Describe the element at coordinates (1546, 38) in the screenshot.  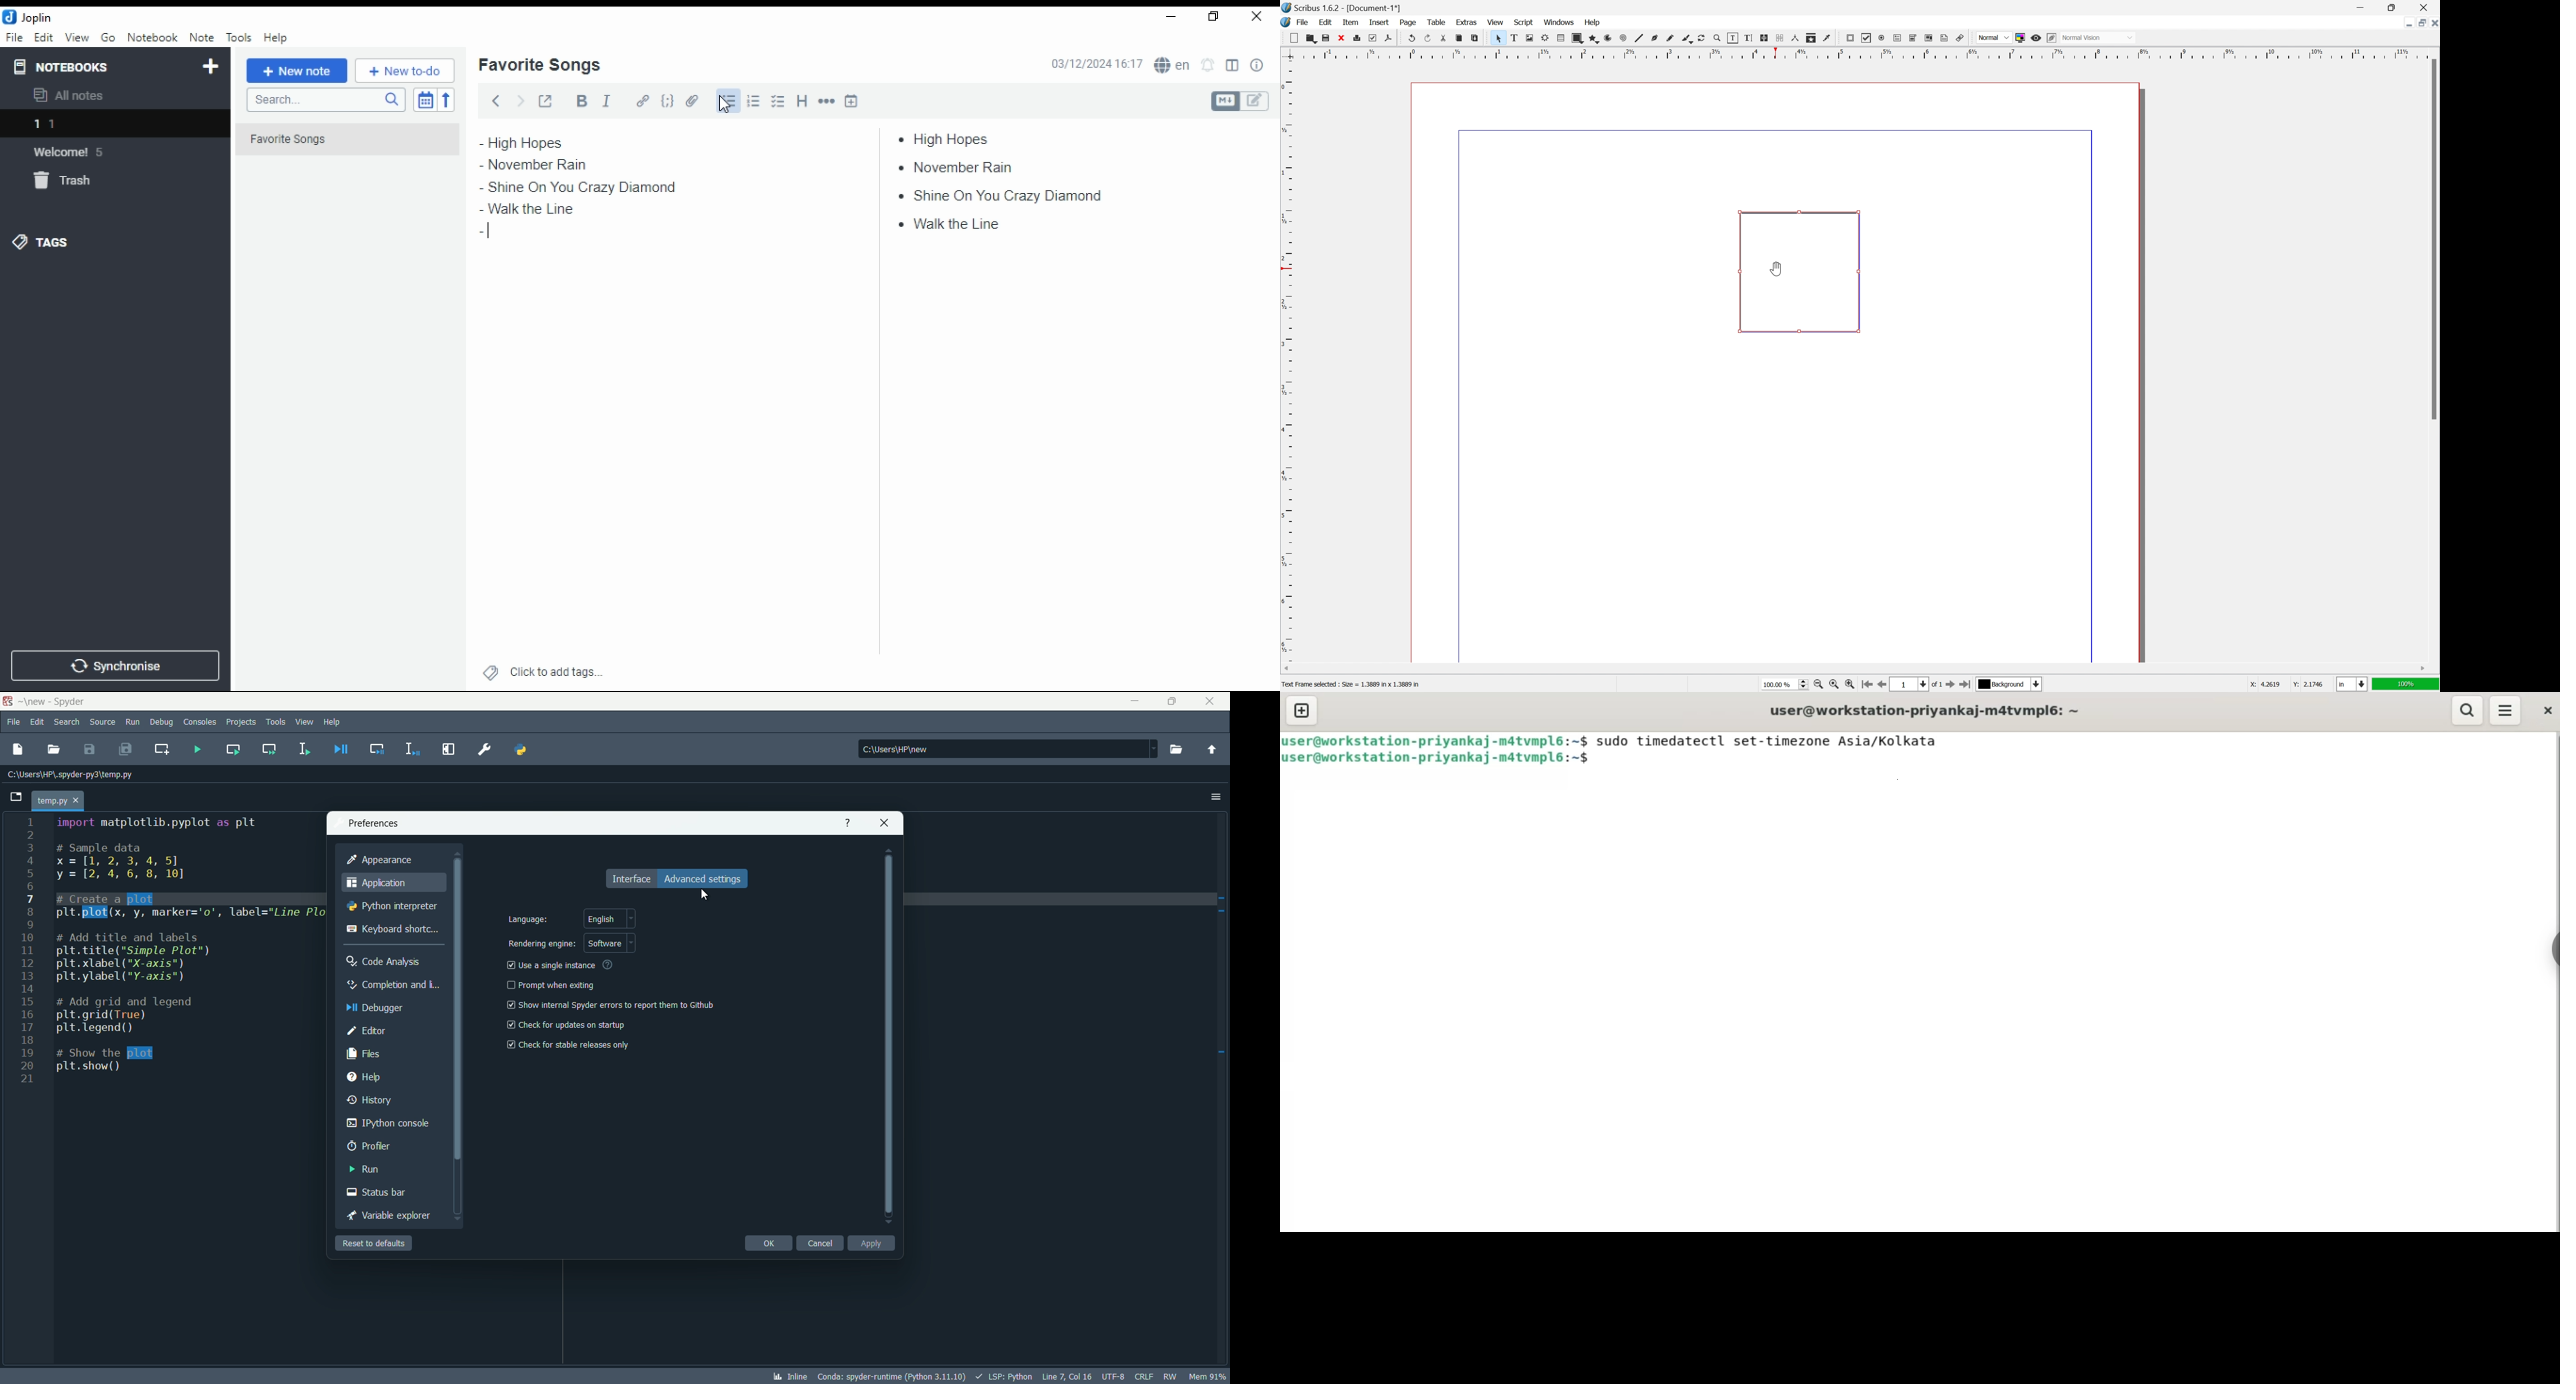
I see `render frame` at that location.